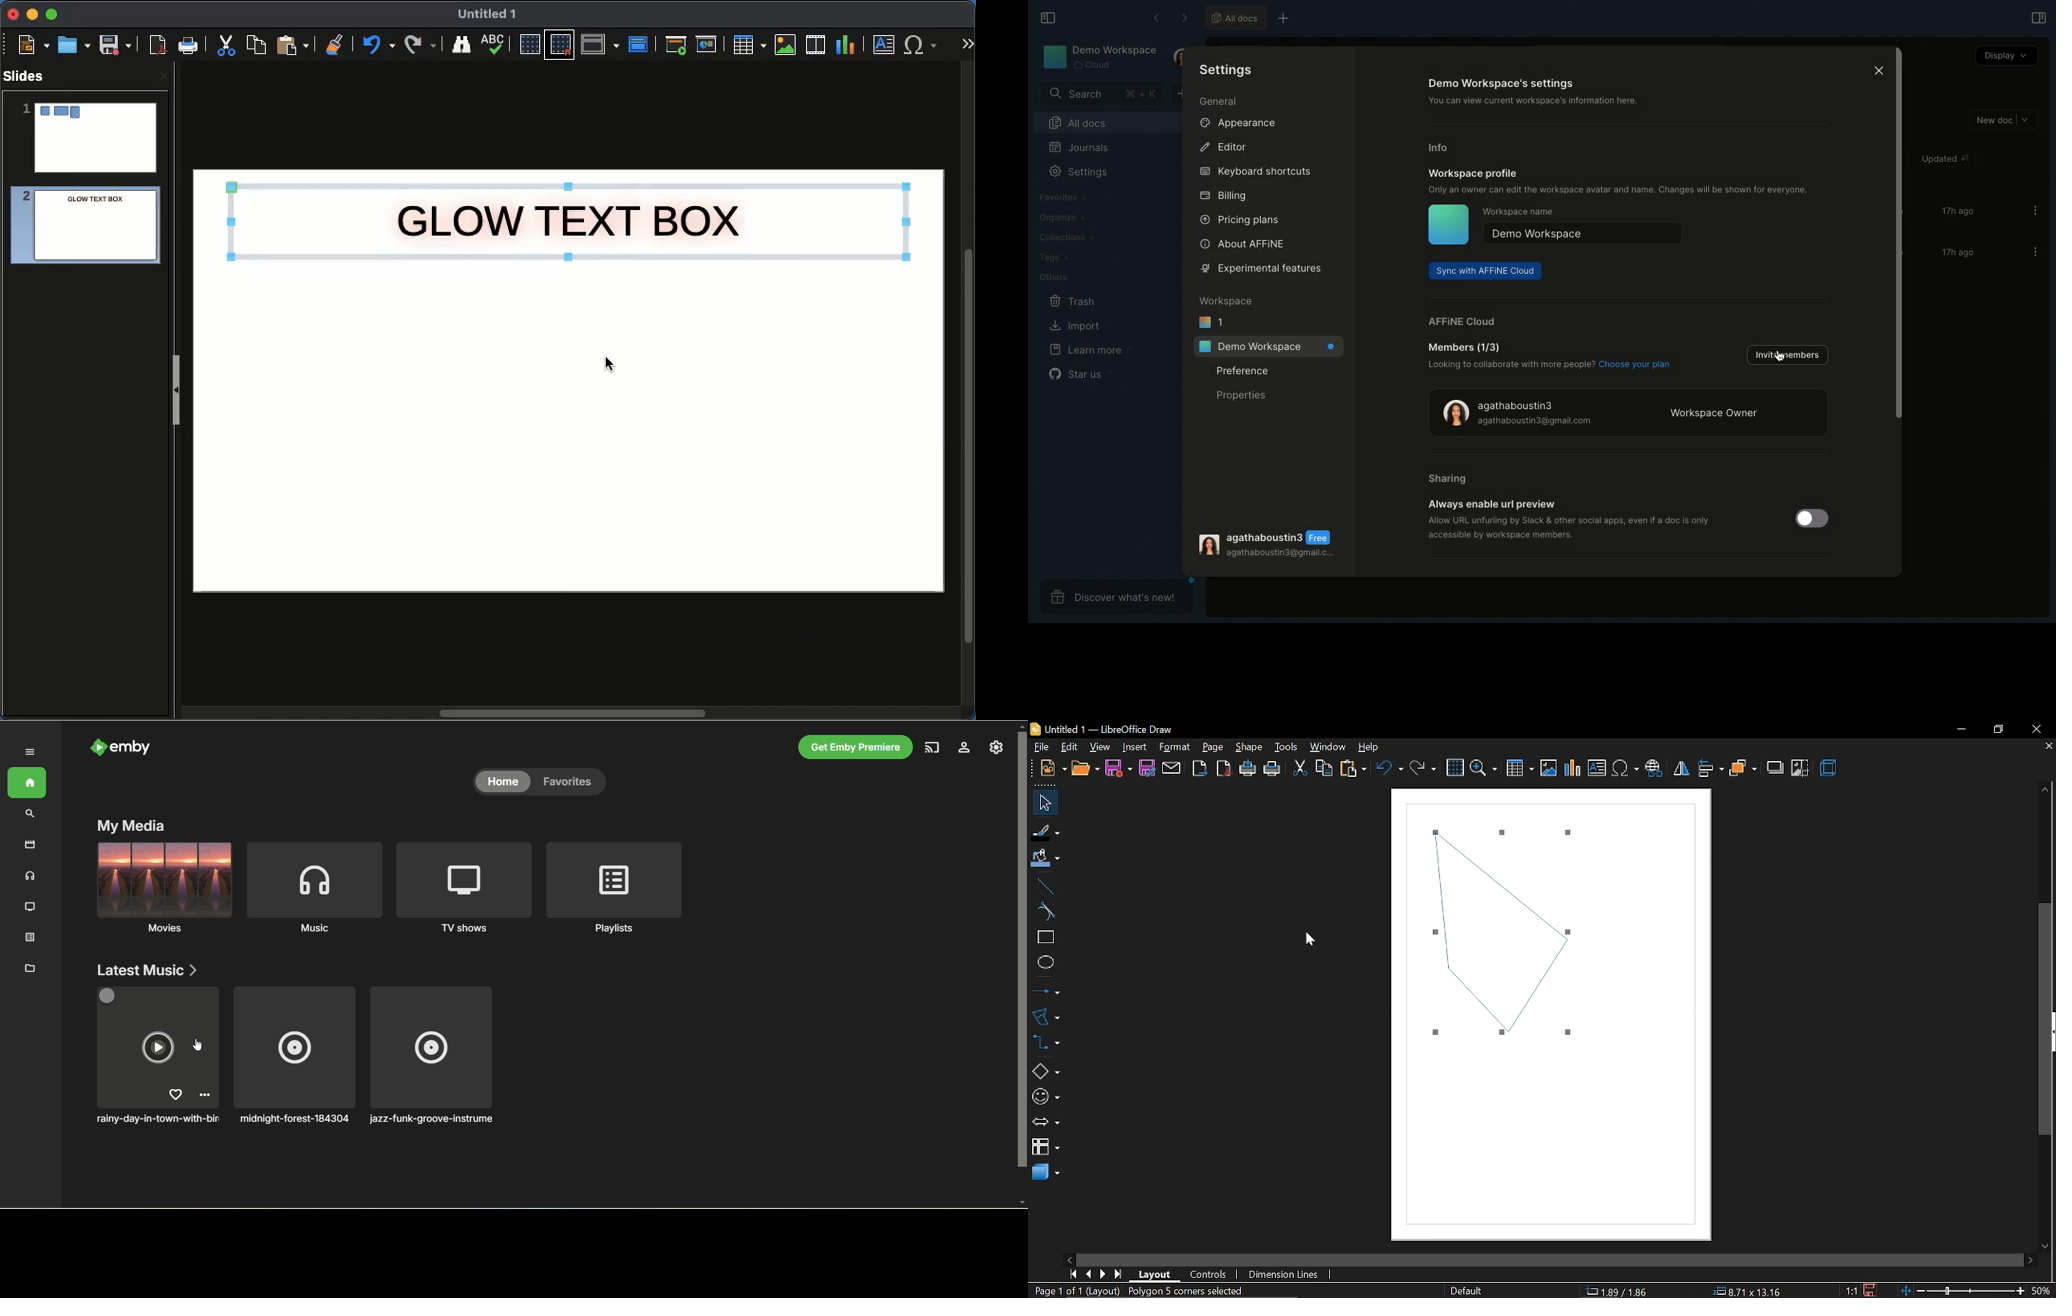 This screenshot has height=1316, width=2072. Describe the element at coordinates (1626, 413) in the screenshot. I see `Workspace owner` at that location.